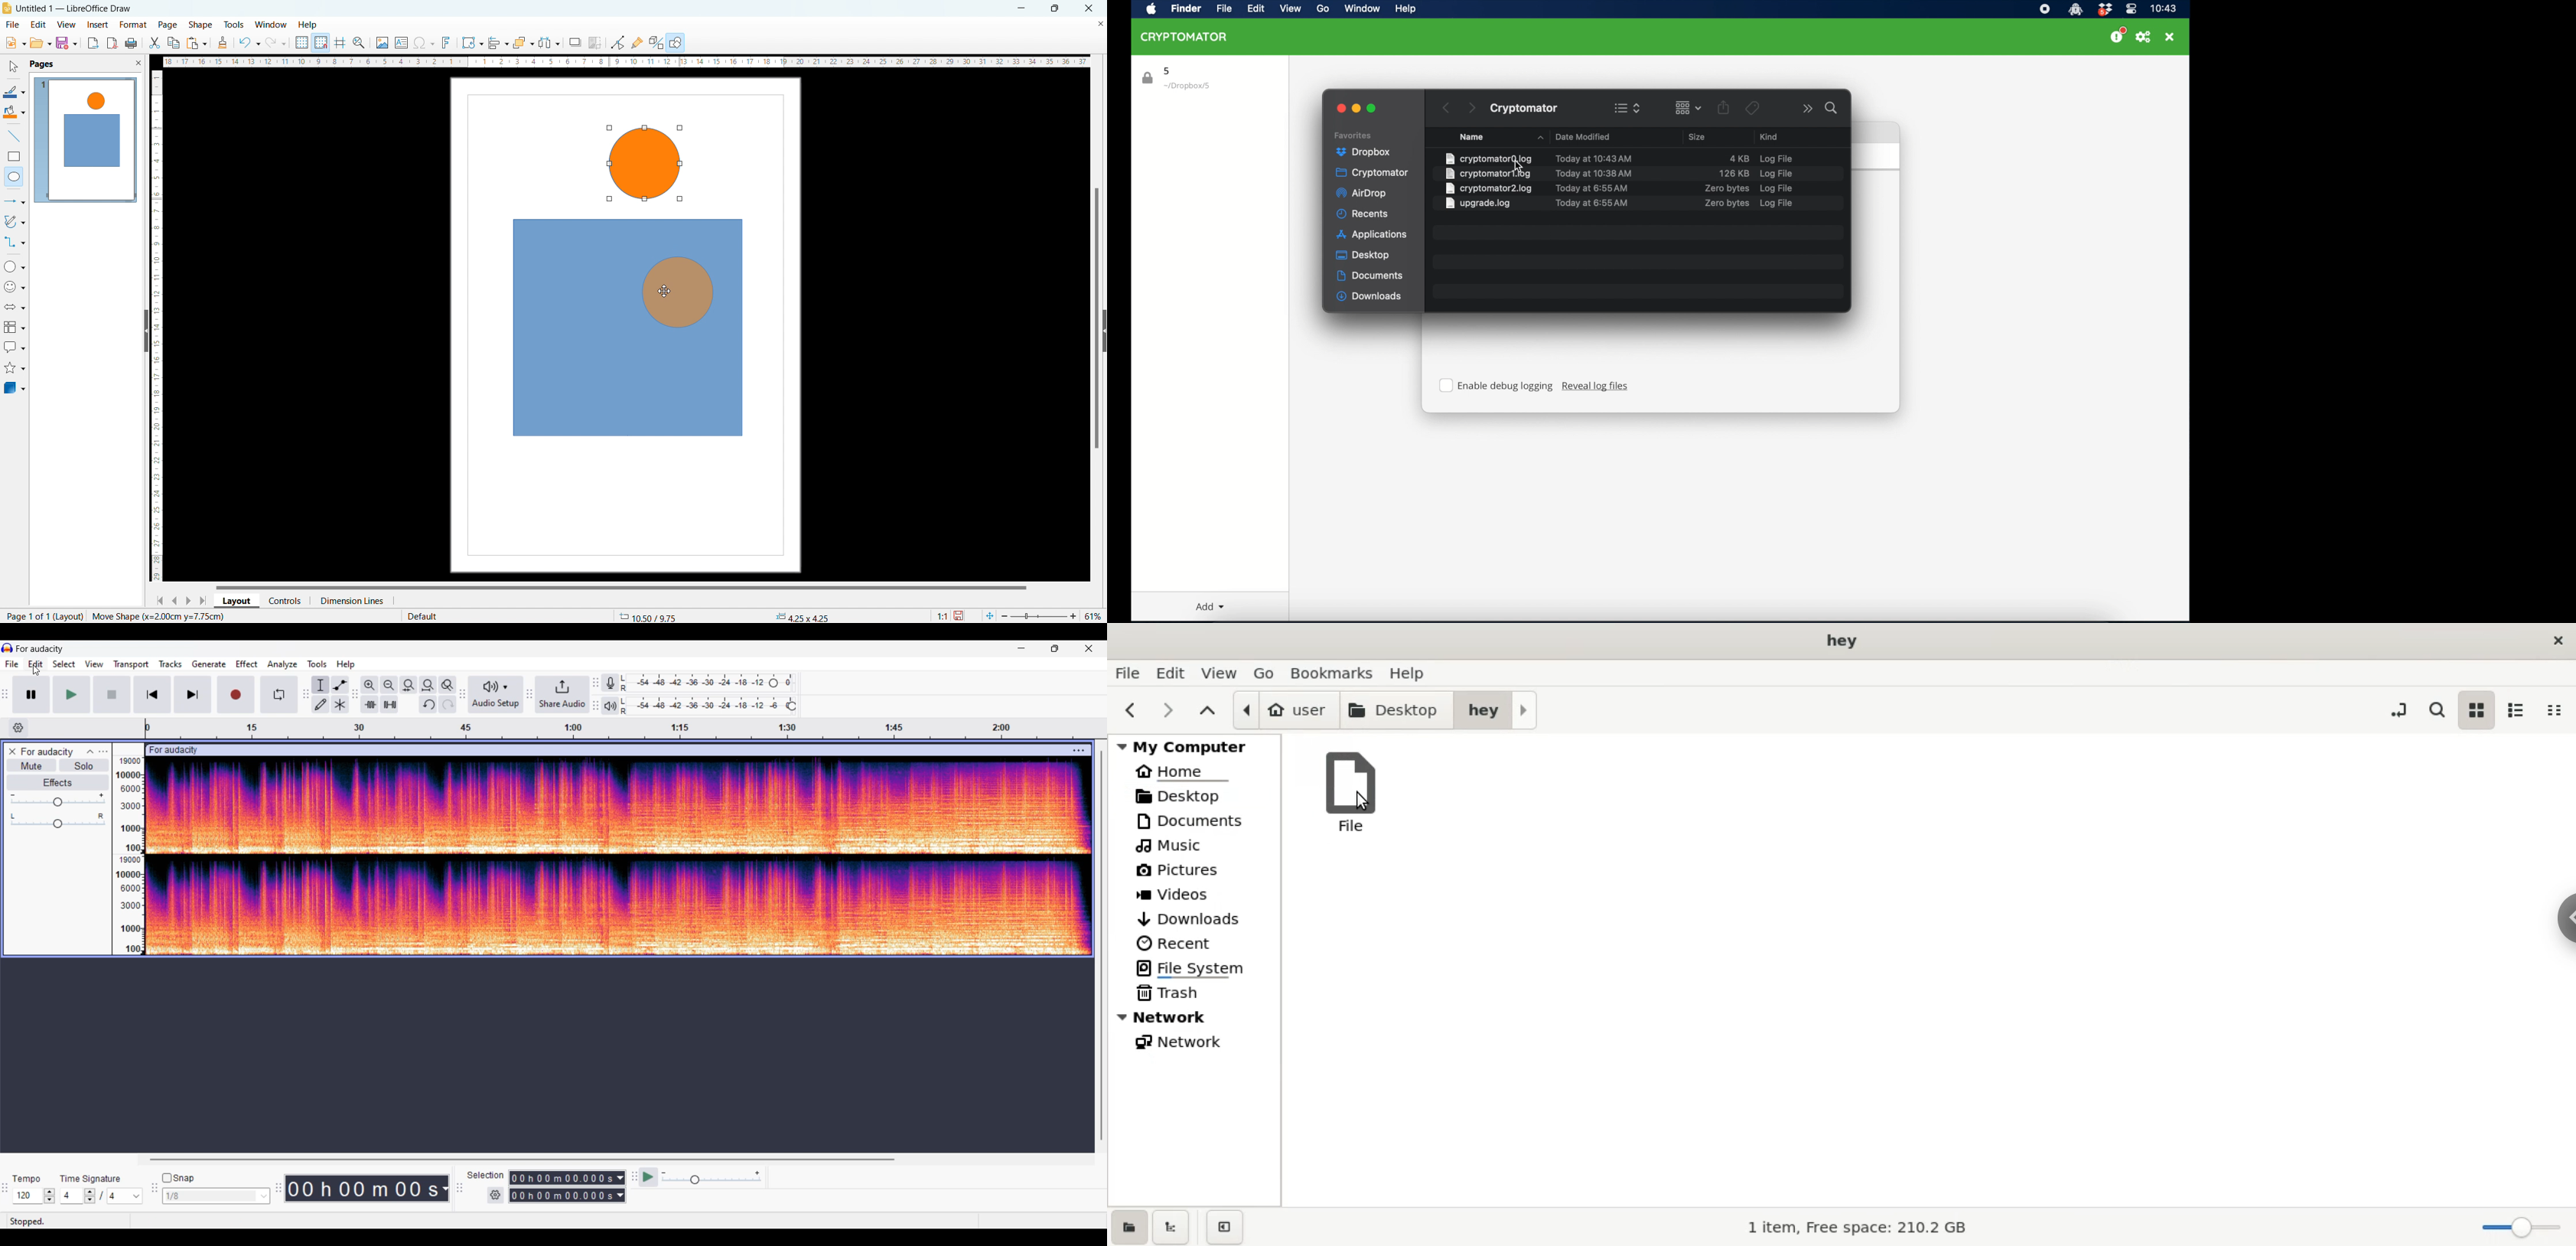 Image resolution: width=2576 pixels, height=1260 pixels. What do you see at coordinates (309, 25) in the screenshot?
I see `help` at bounding box center [309, 25].